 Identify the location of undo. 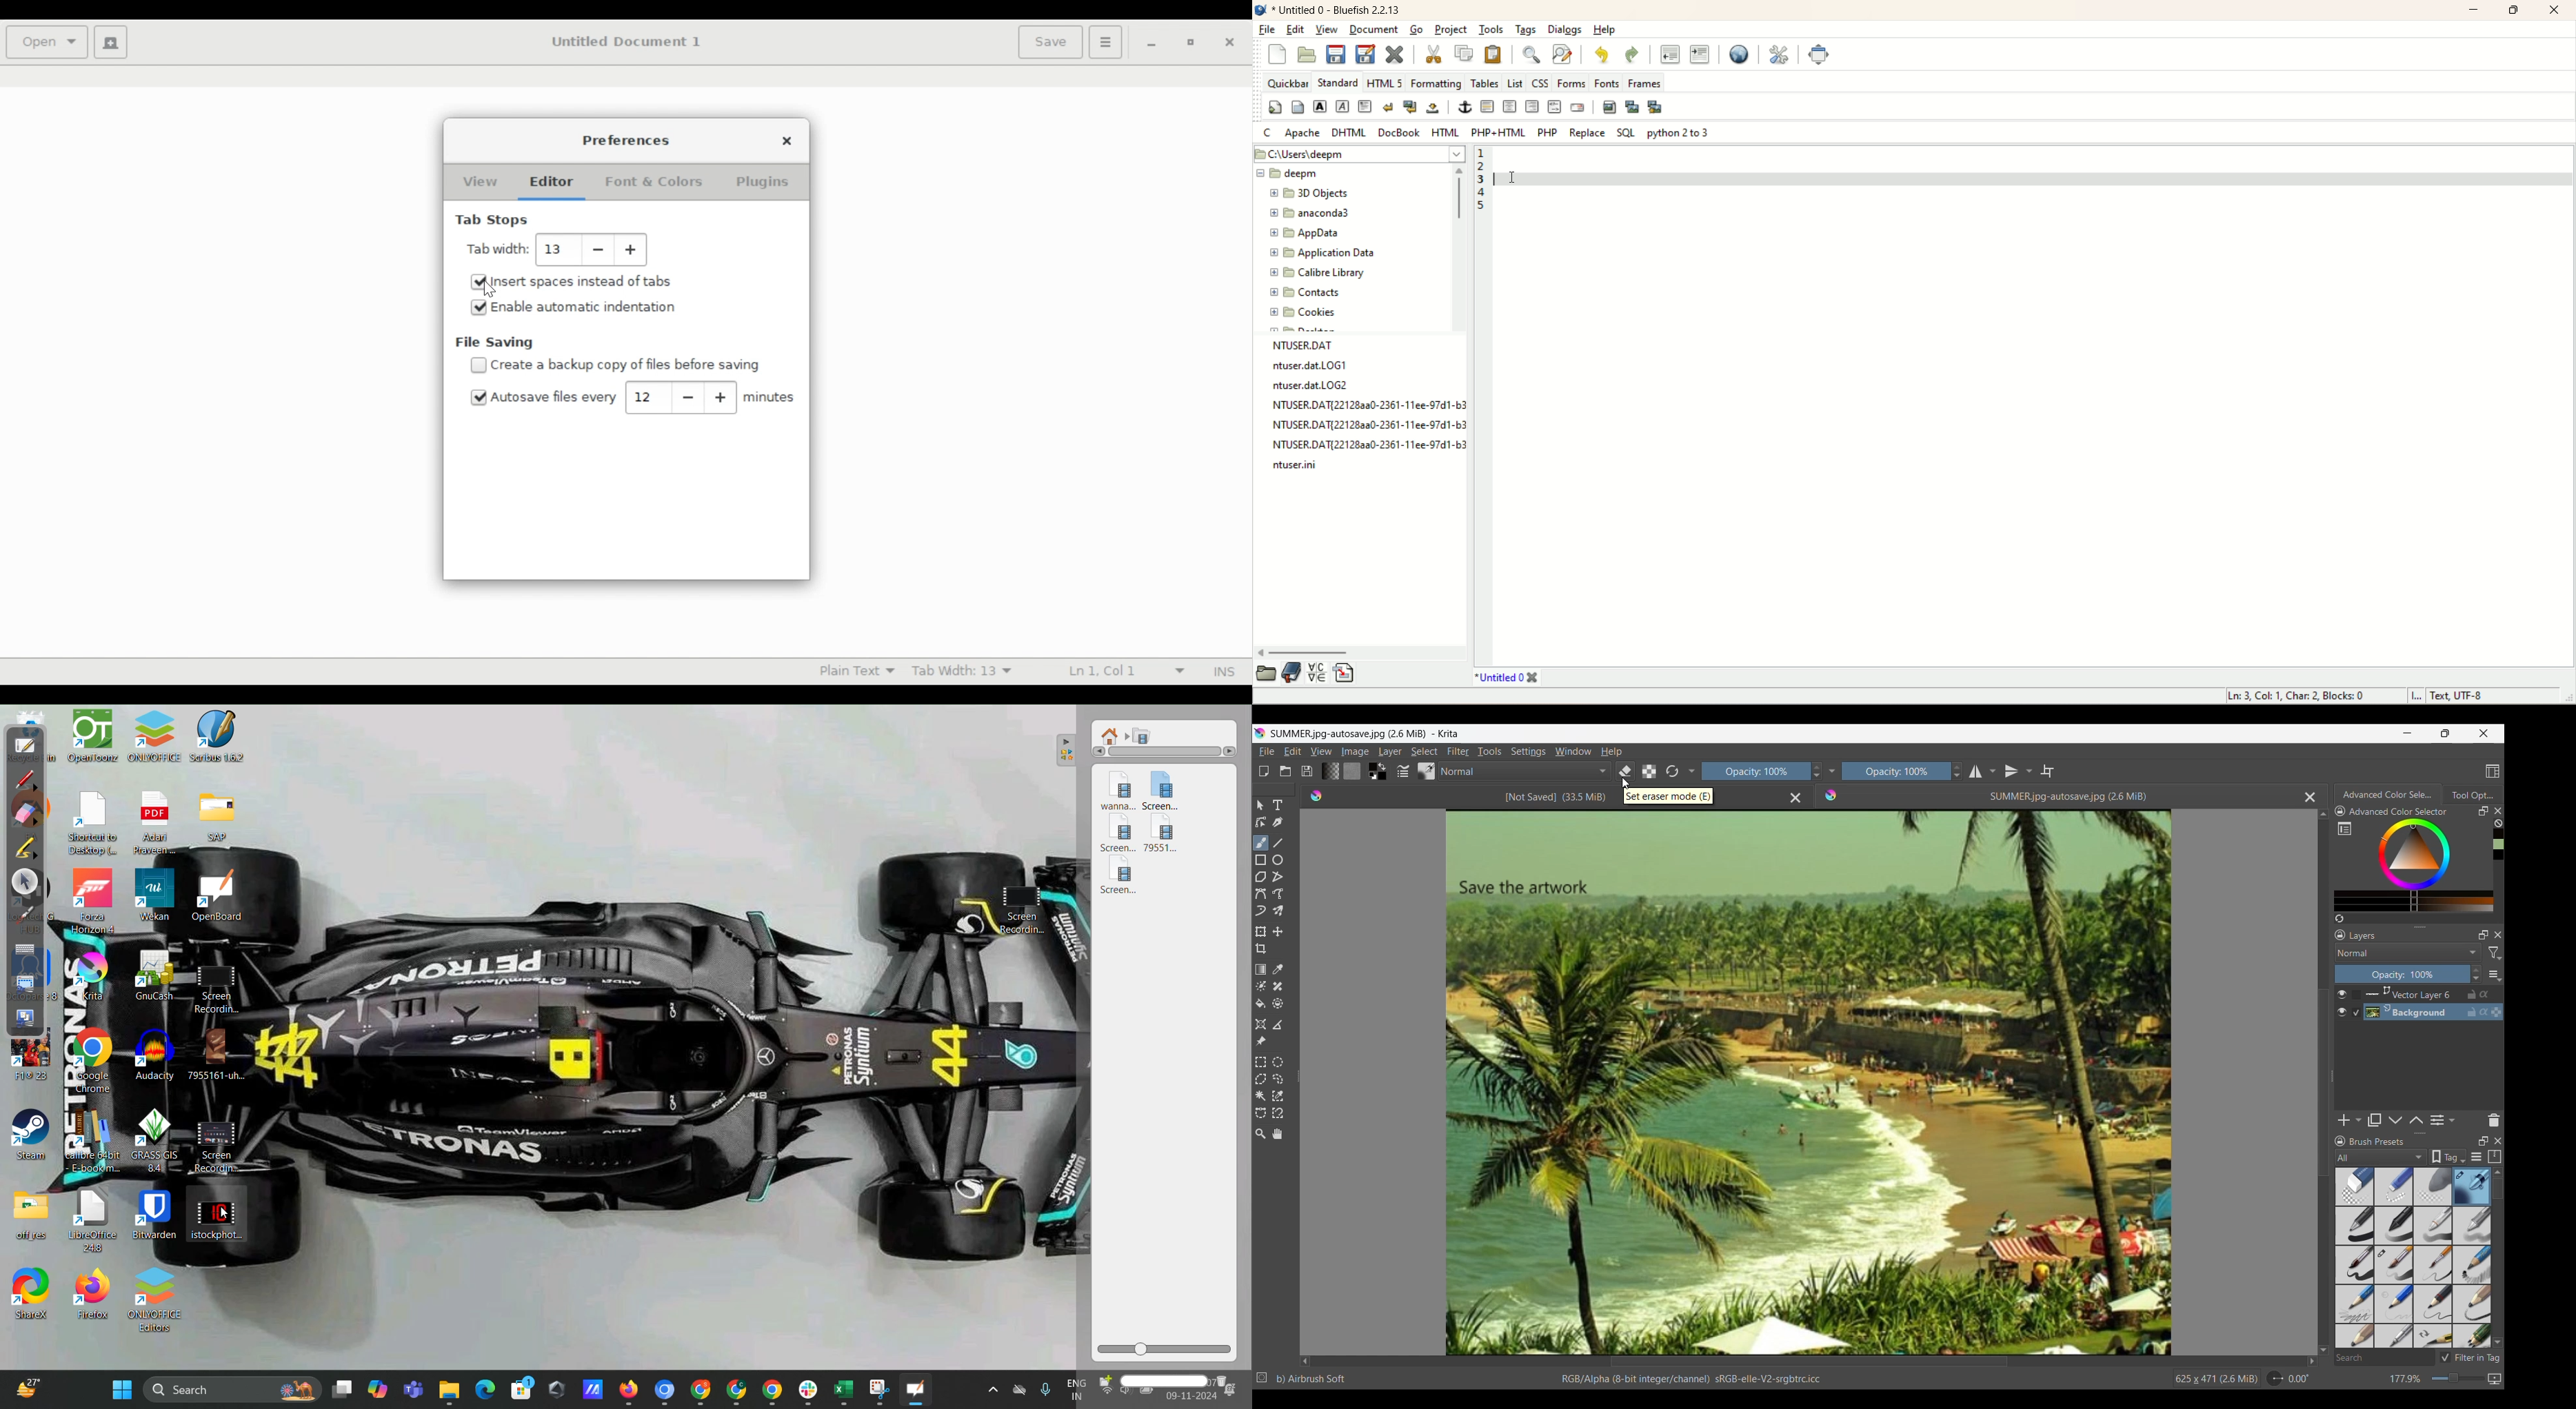
(1599, 53).